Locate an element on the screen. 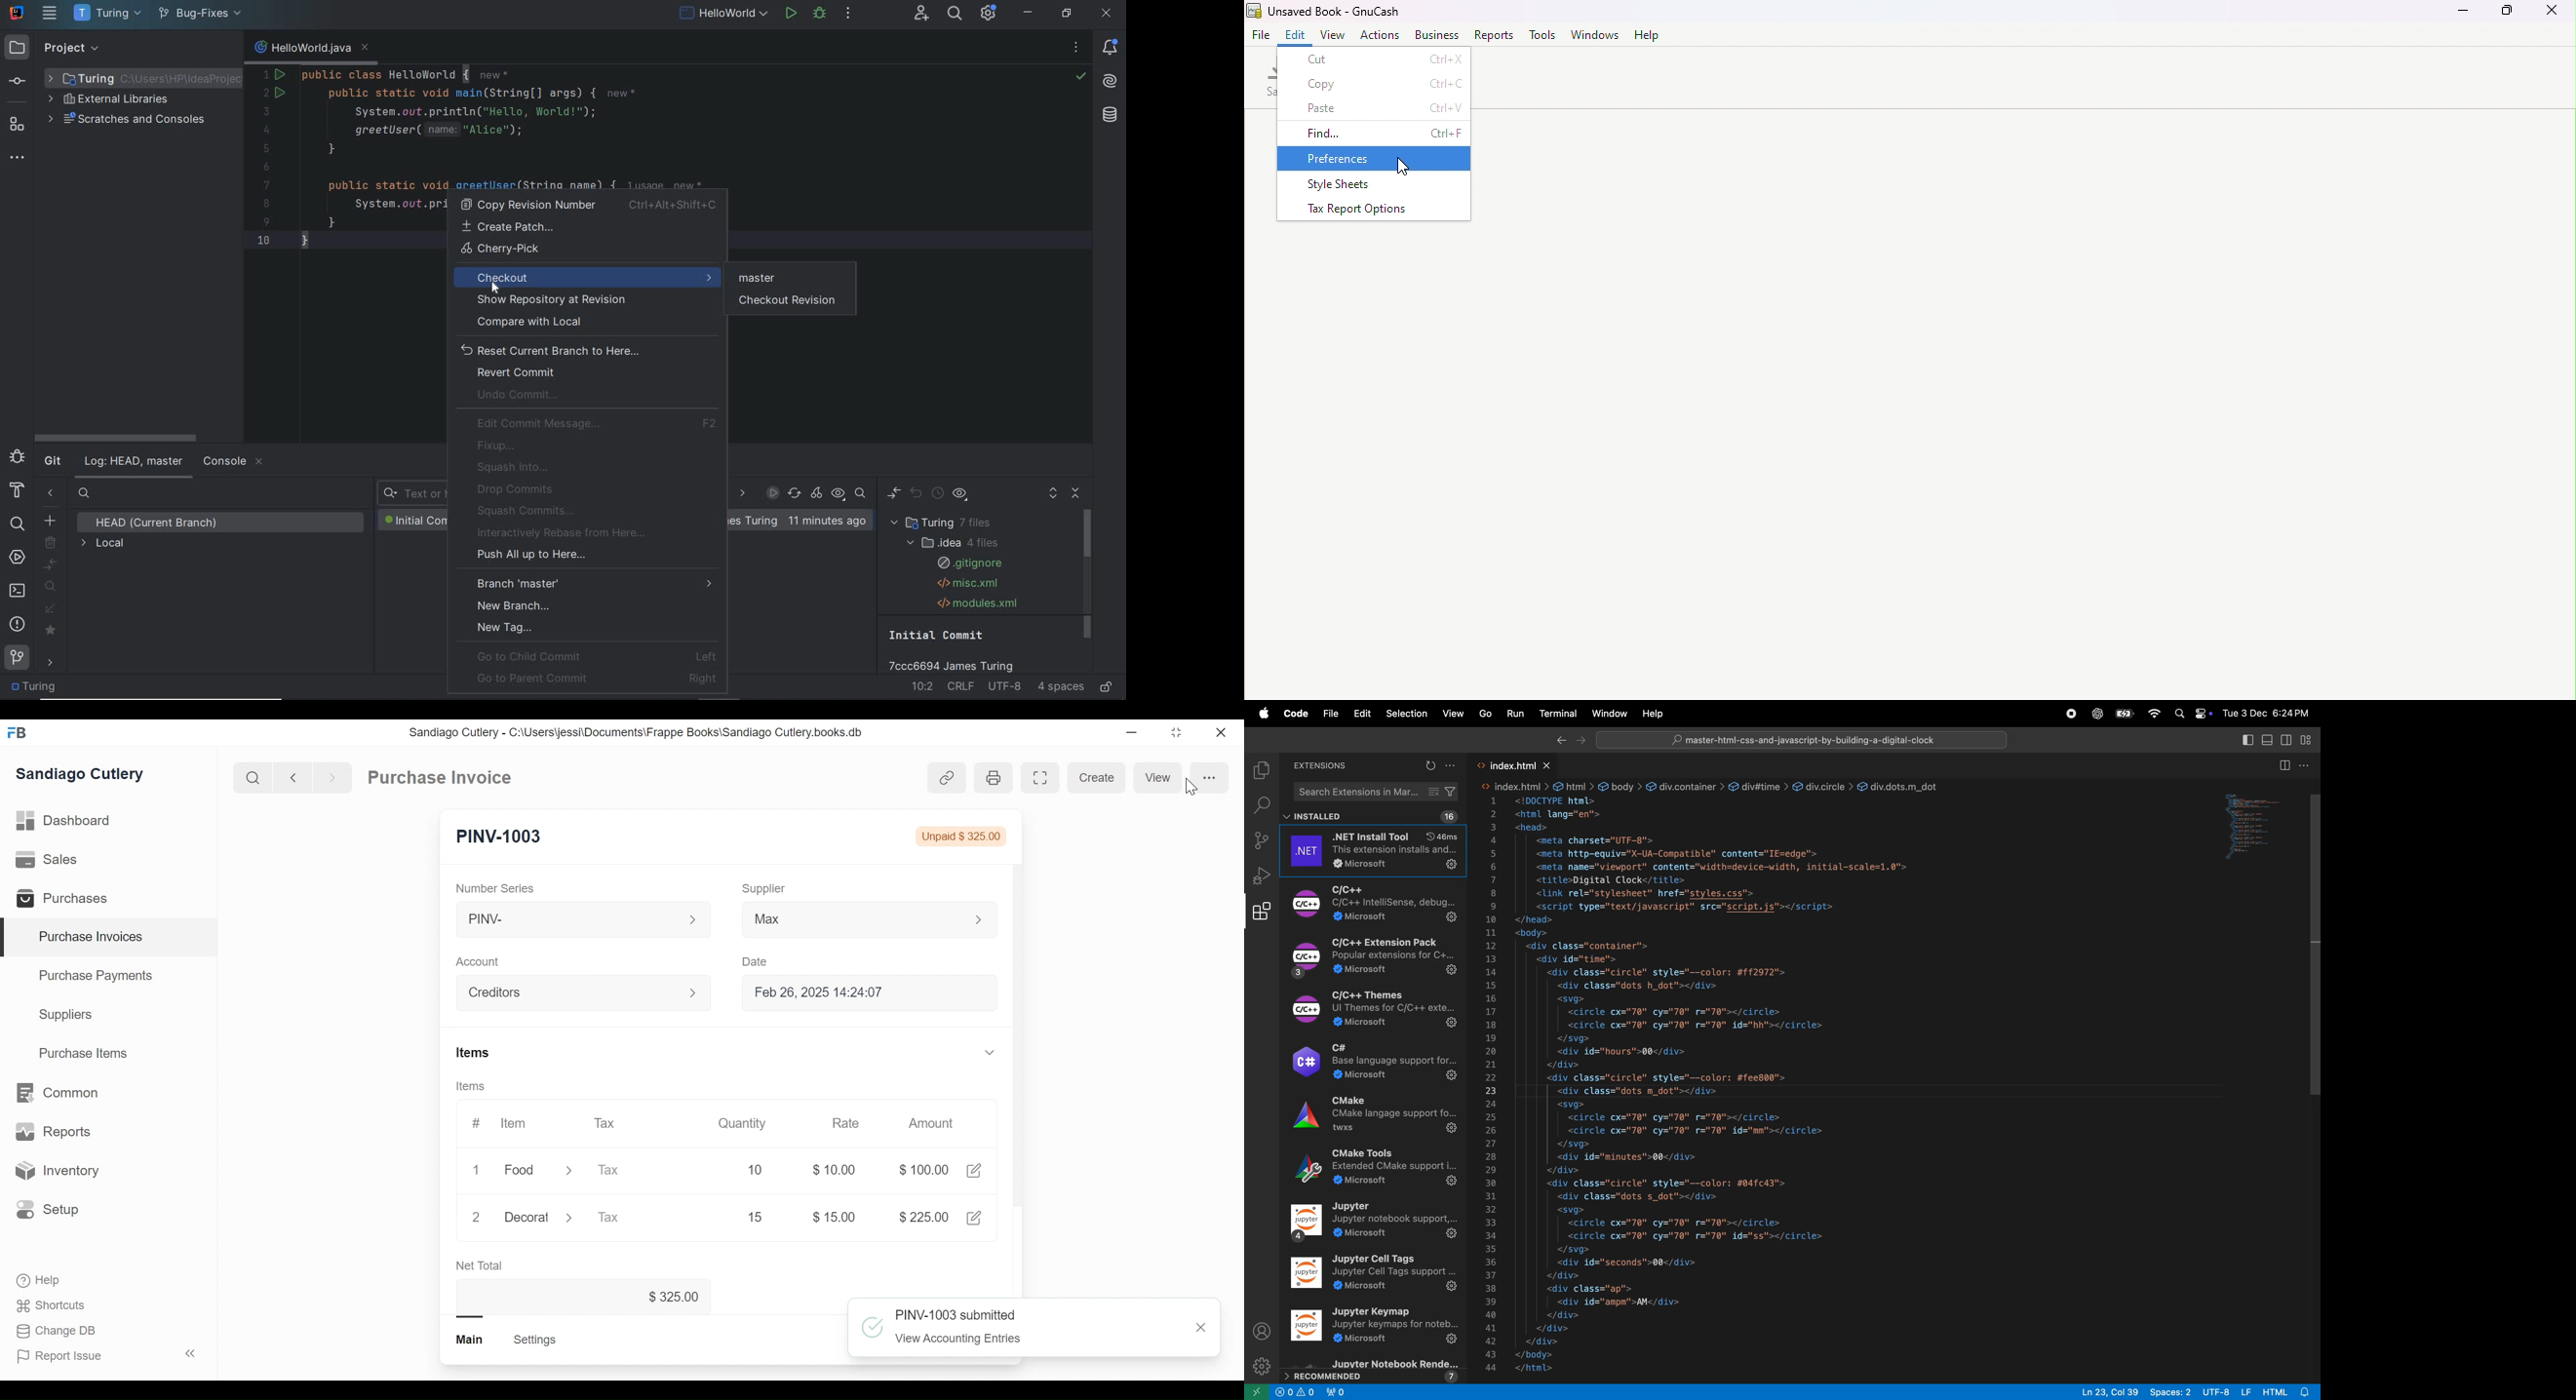 This screenshot has width=2576, height=1400. # is located at coordinates (476, 1122).